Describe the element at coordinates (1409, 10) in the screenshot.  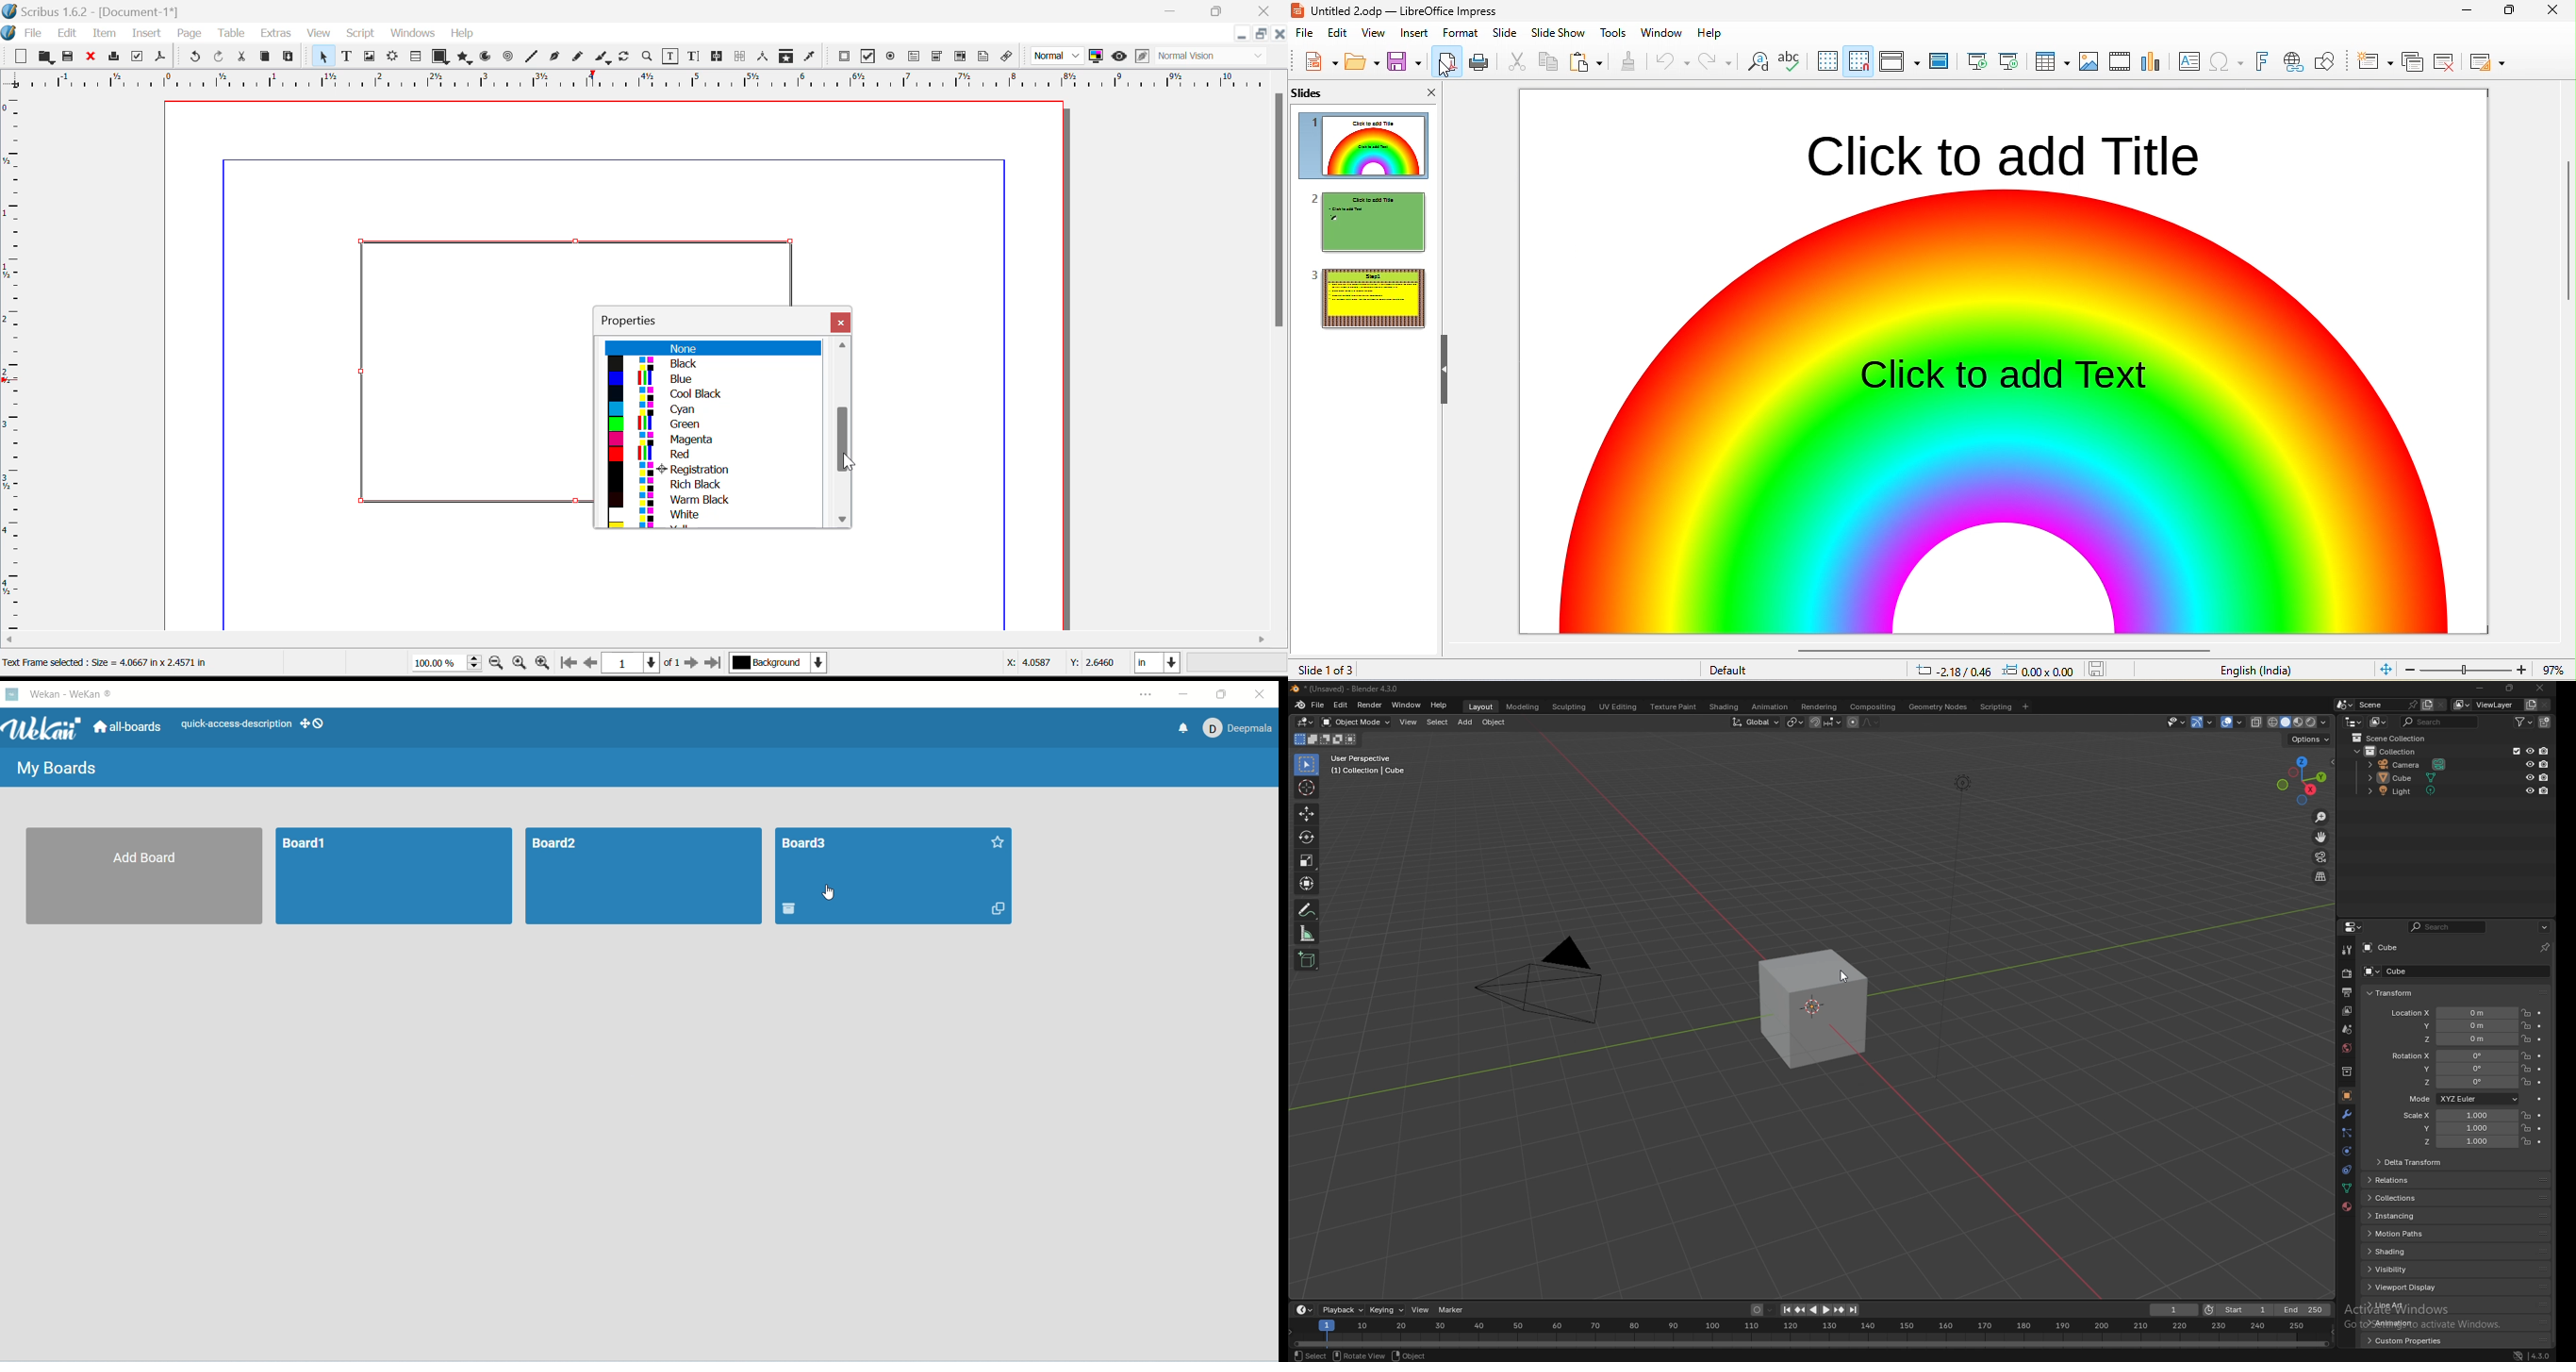
I see `title` at that location.